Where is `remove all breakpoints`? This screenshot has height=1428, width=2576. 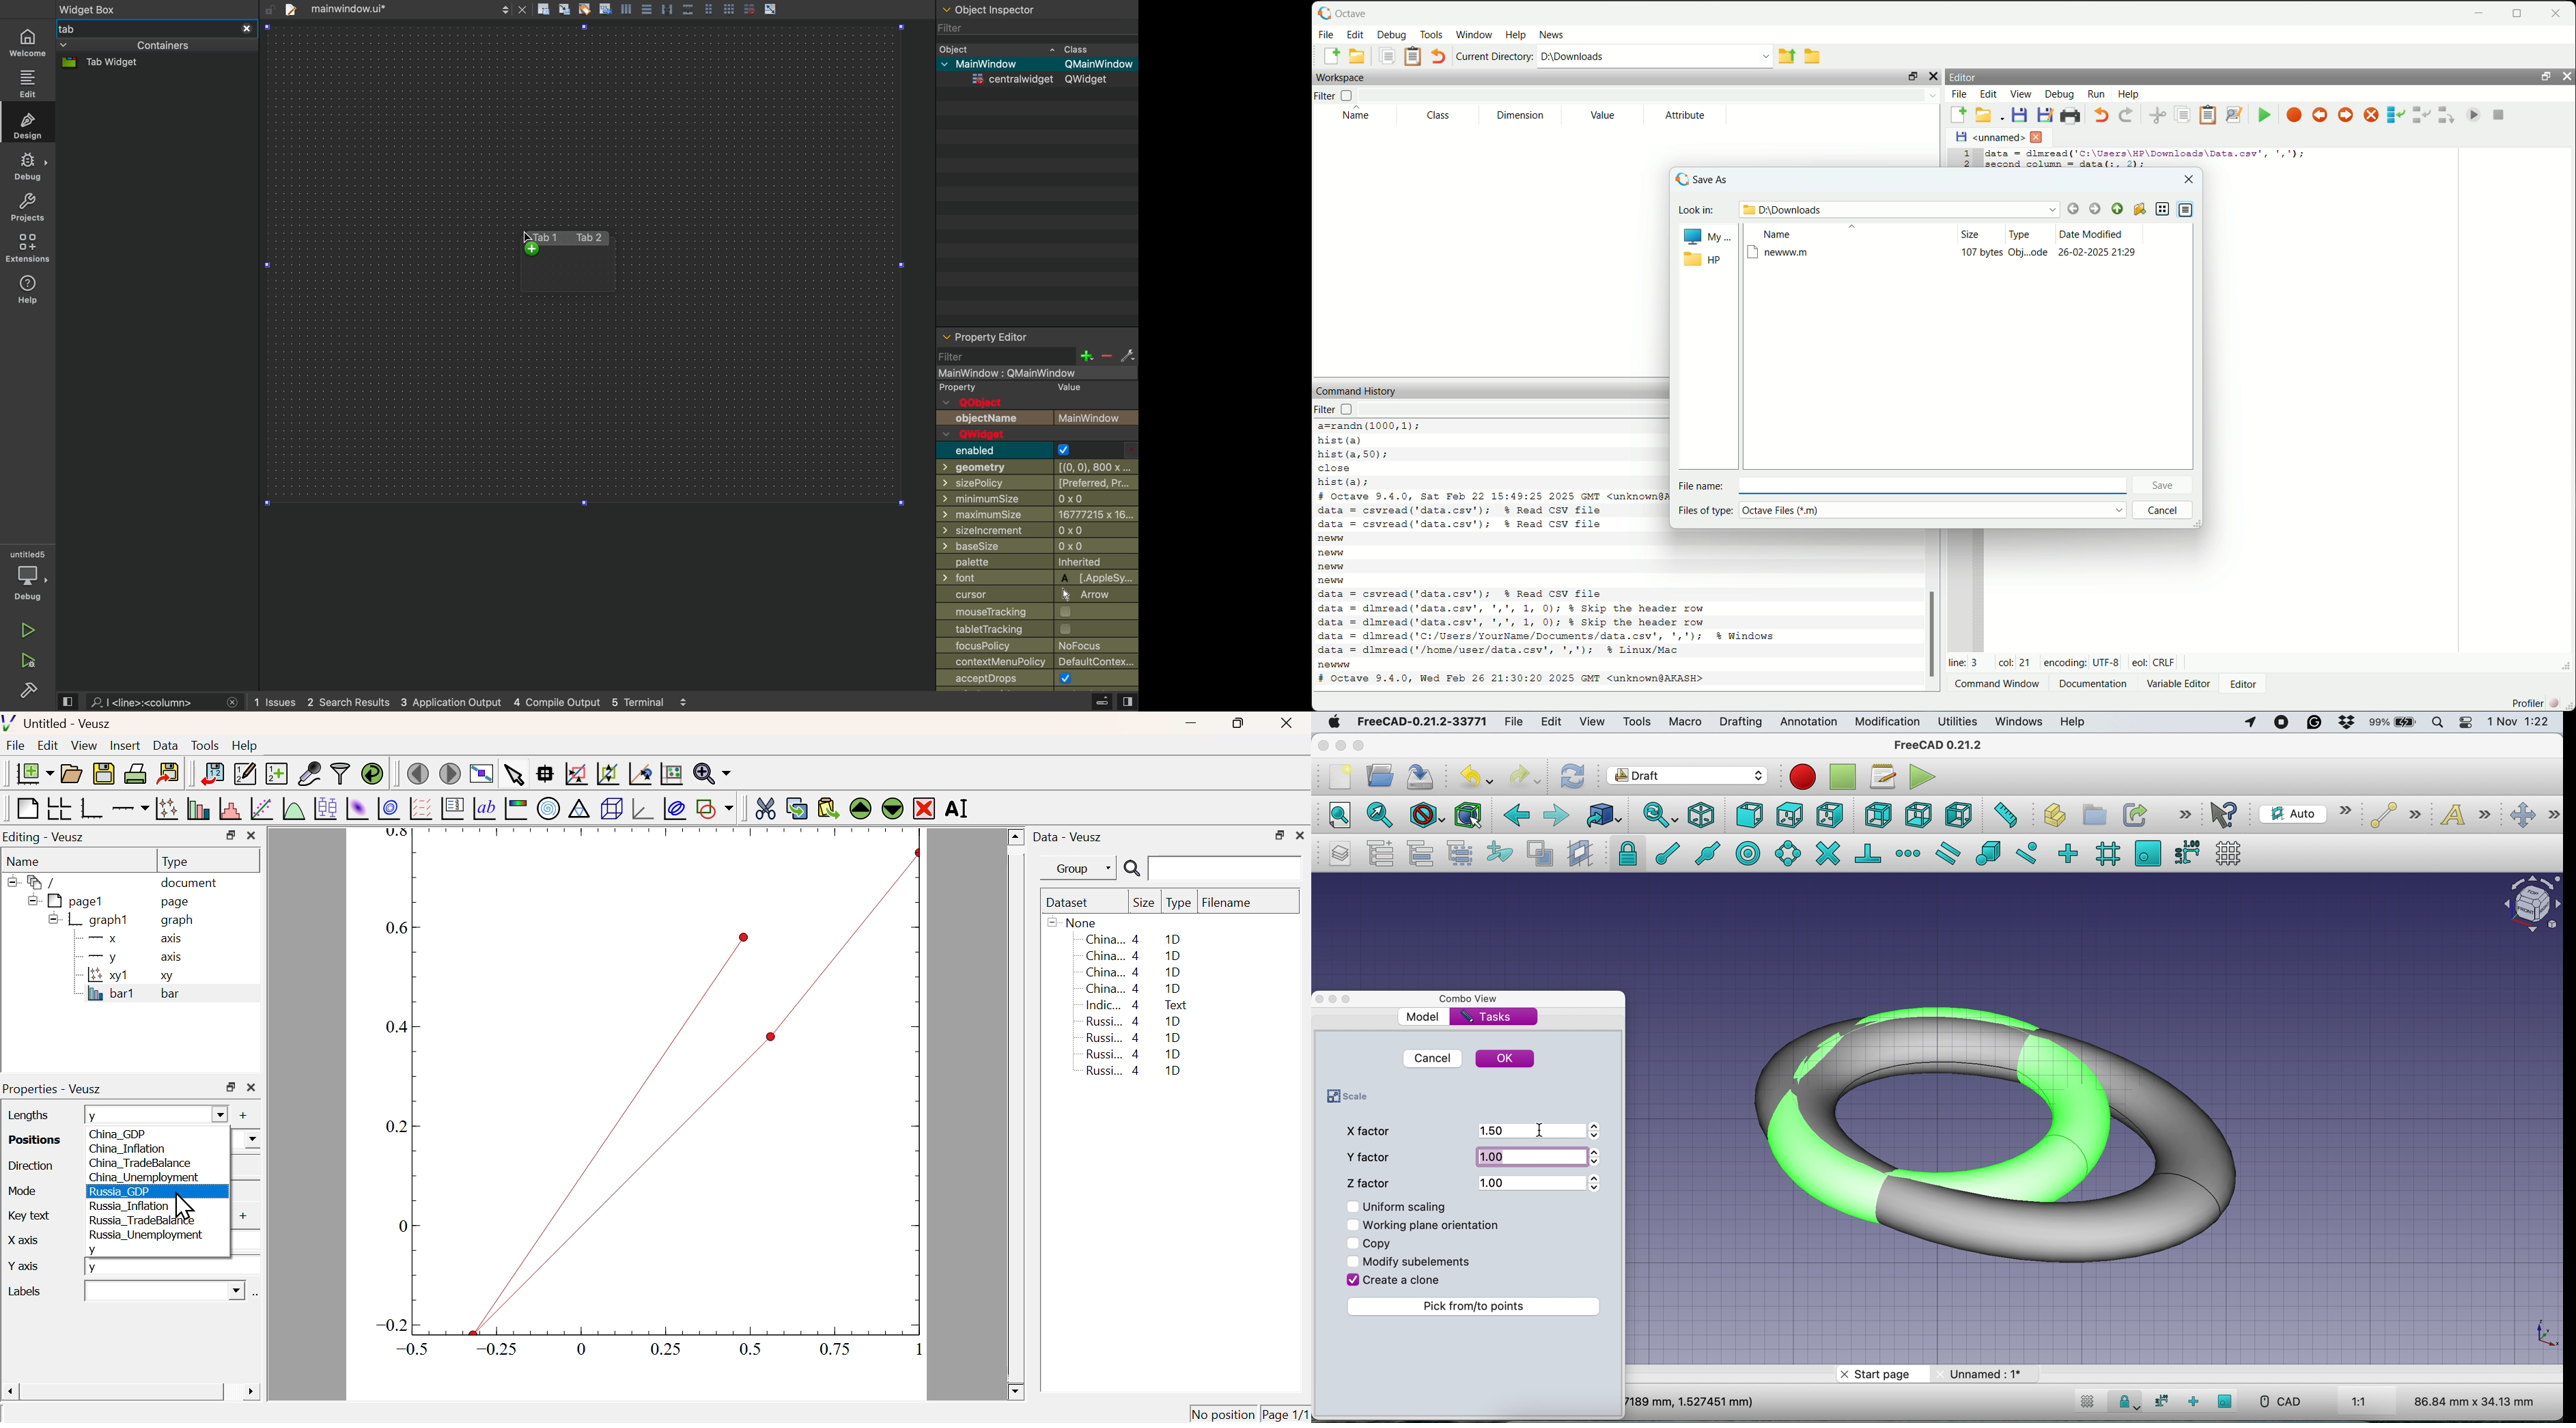 remove all breakpoints is located at coordinates (2370, 117).